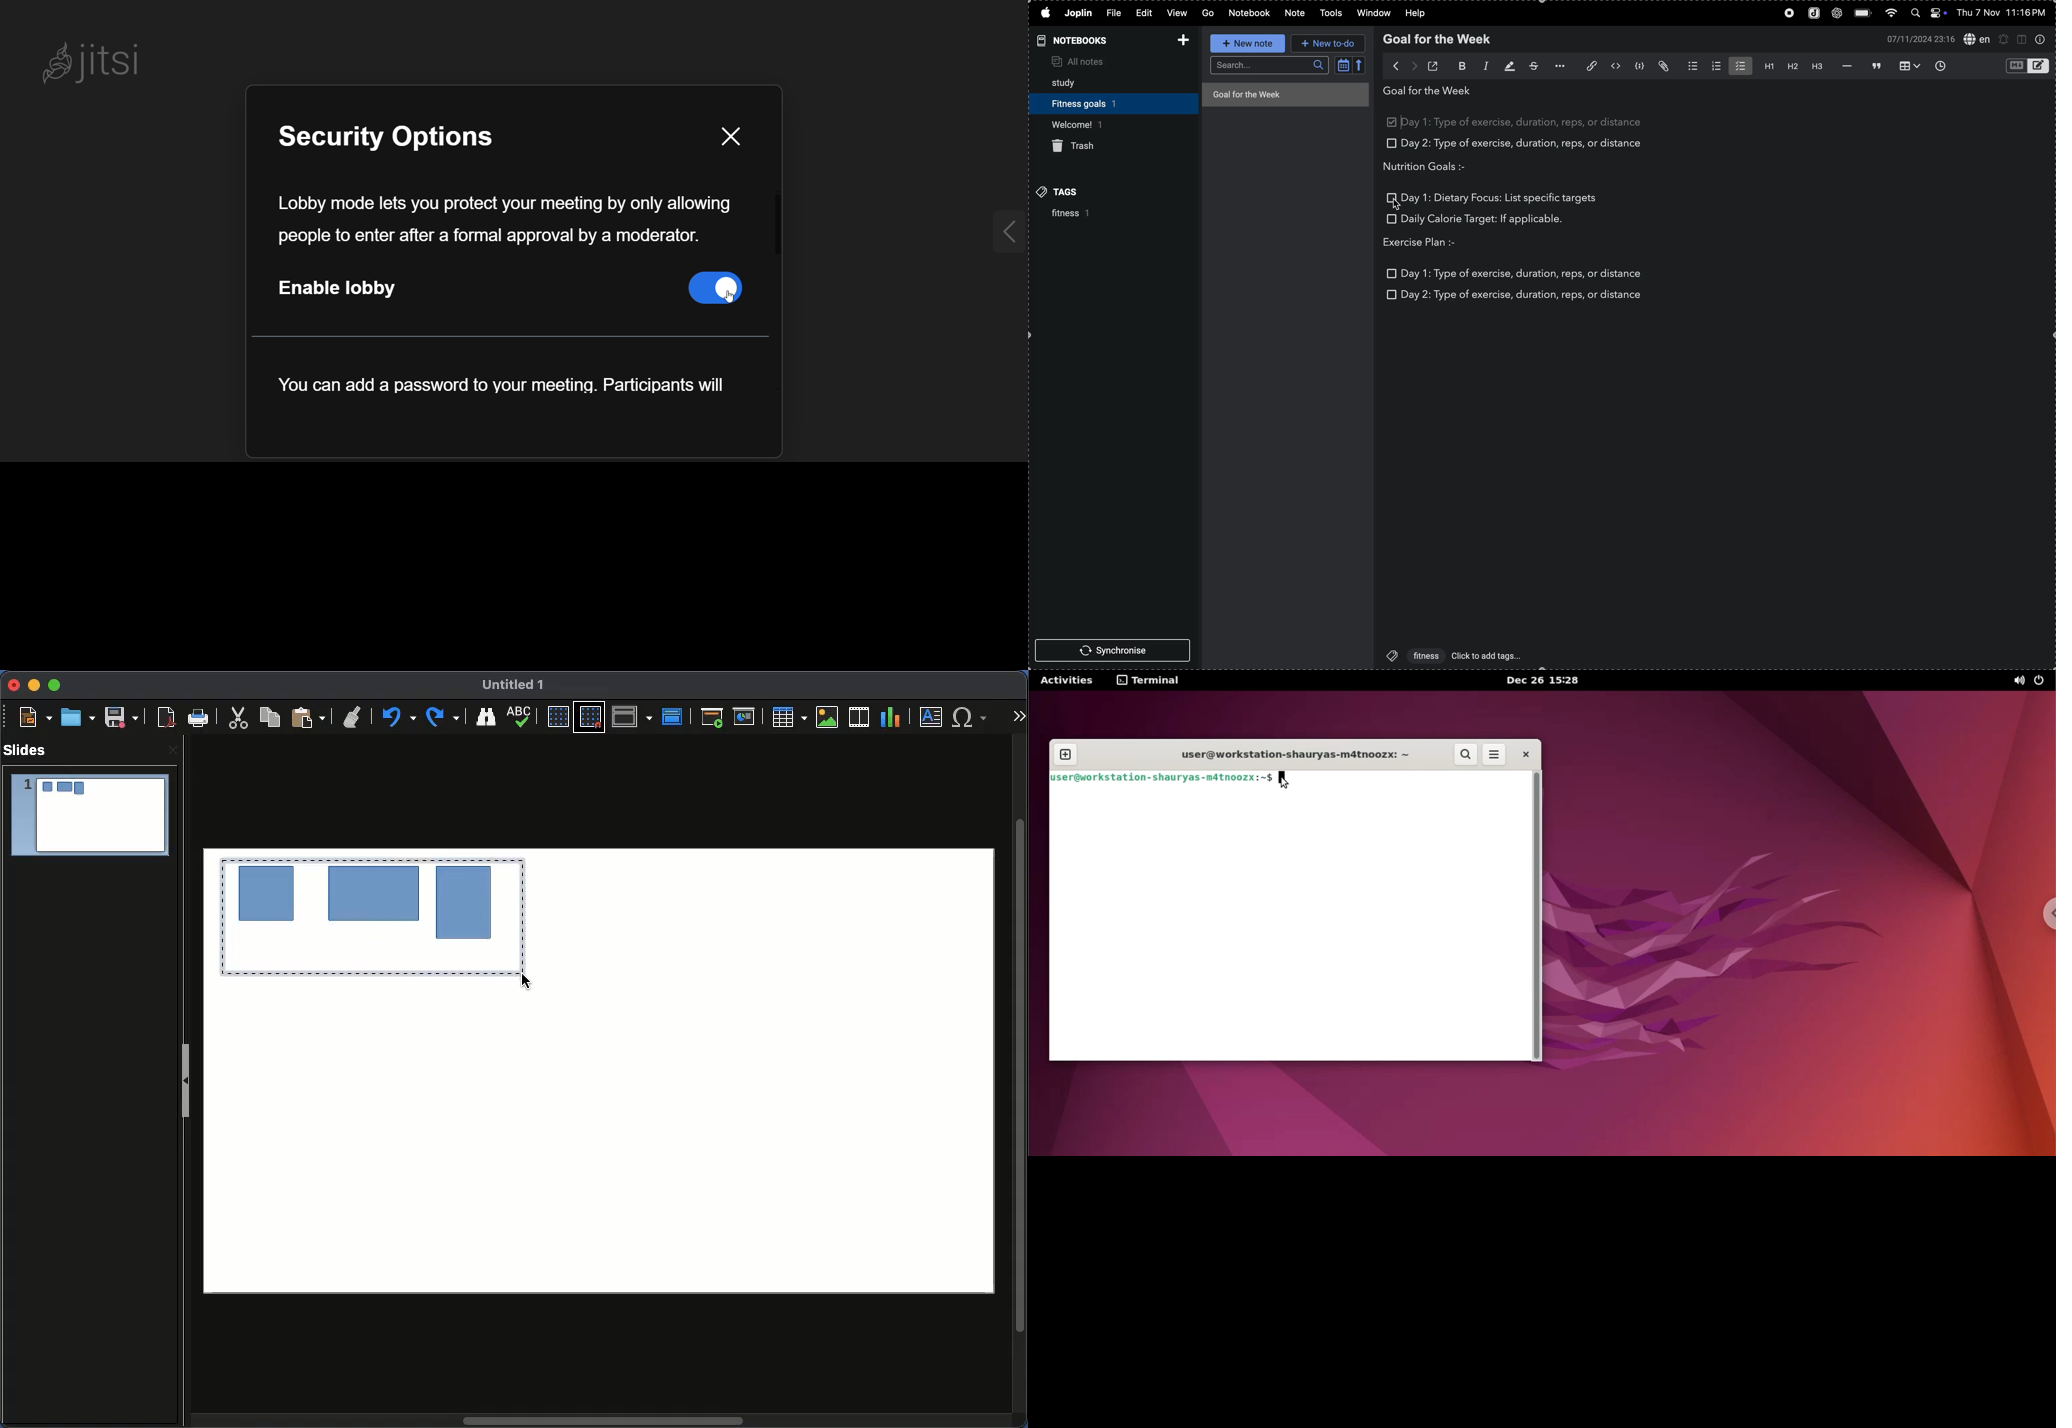 Image resolution: width=2072 pixels, height=1428 pixels. I want to click on info, so click(2042, 40).